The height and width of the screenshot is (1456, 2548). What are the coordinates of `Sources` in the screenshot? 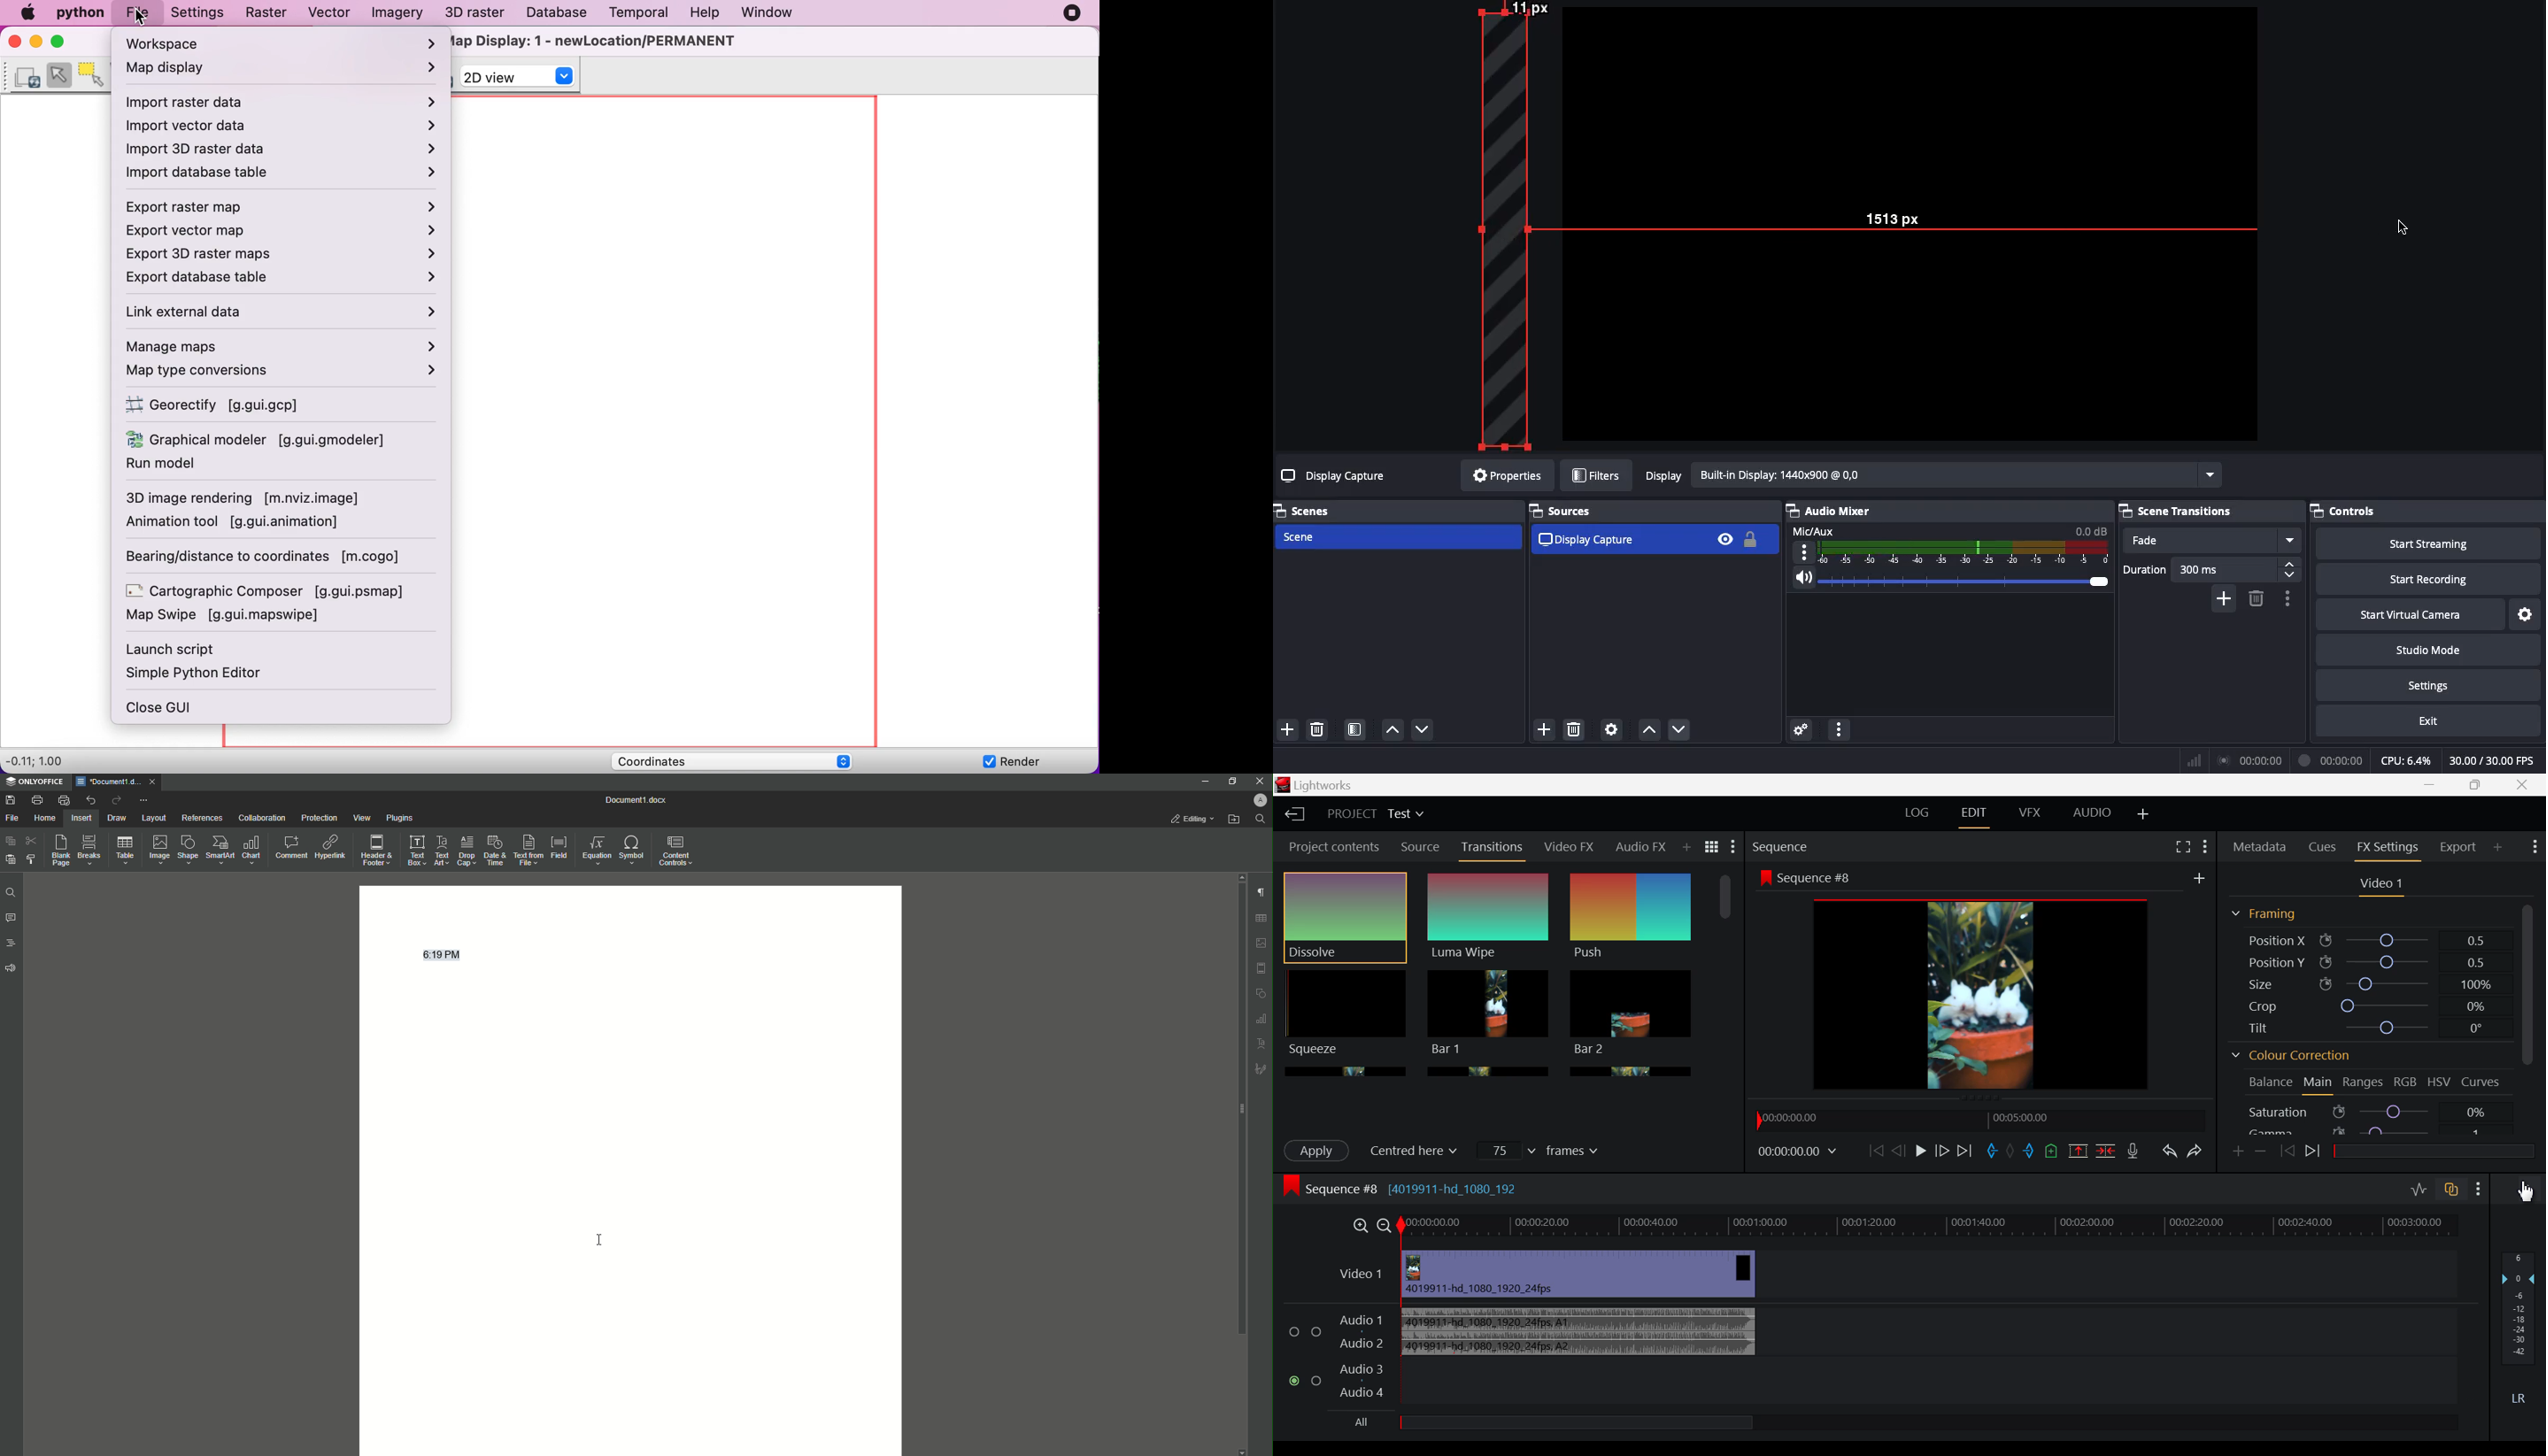 It's located at (1567, 511).